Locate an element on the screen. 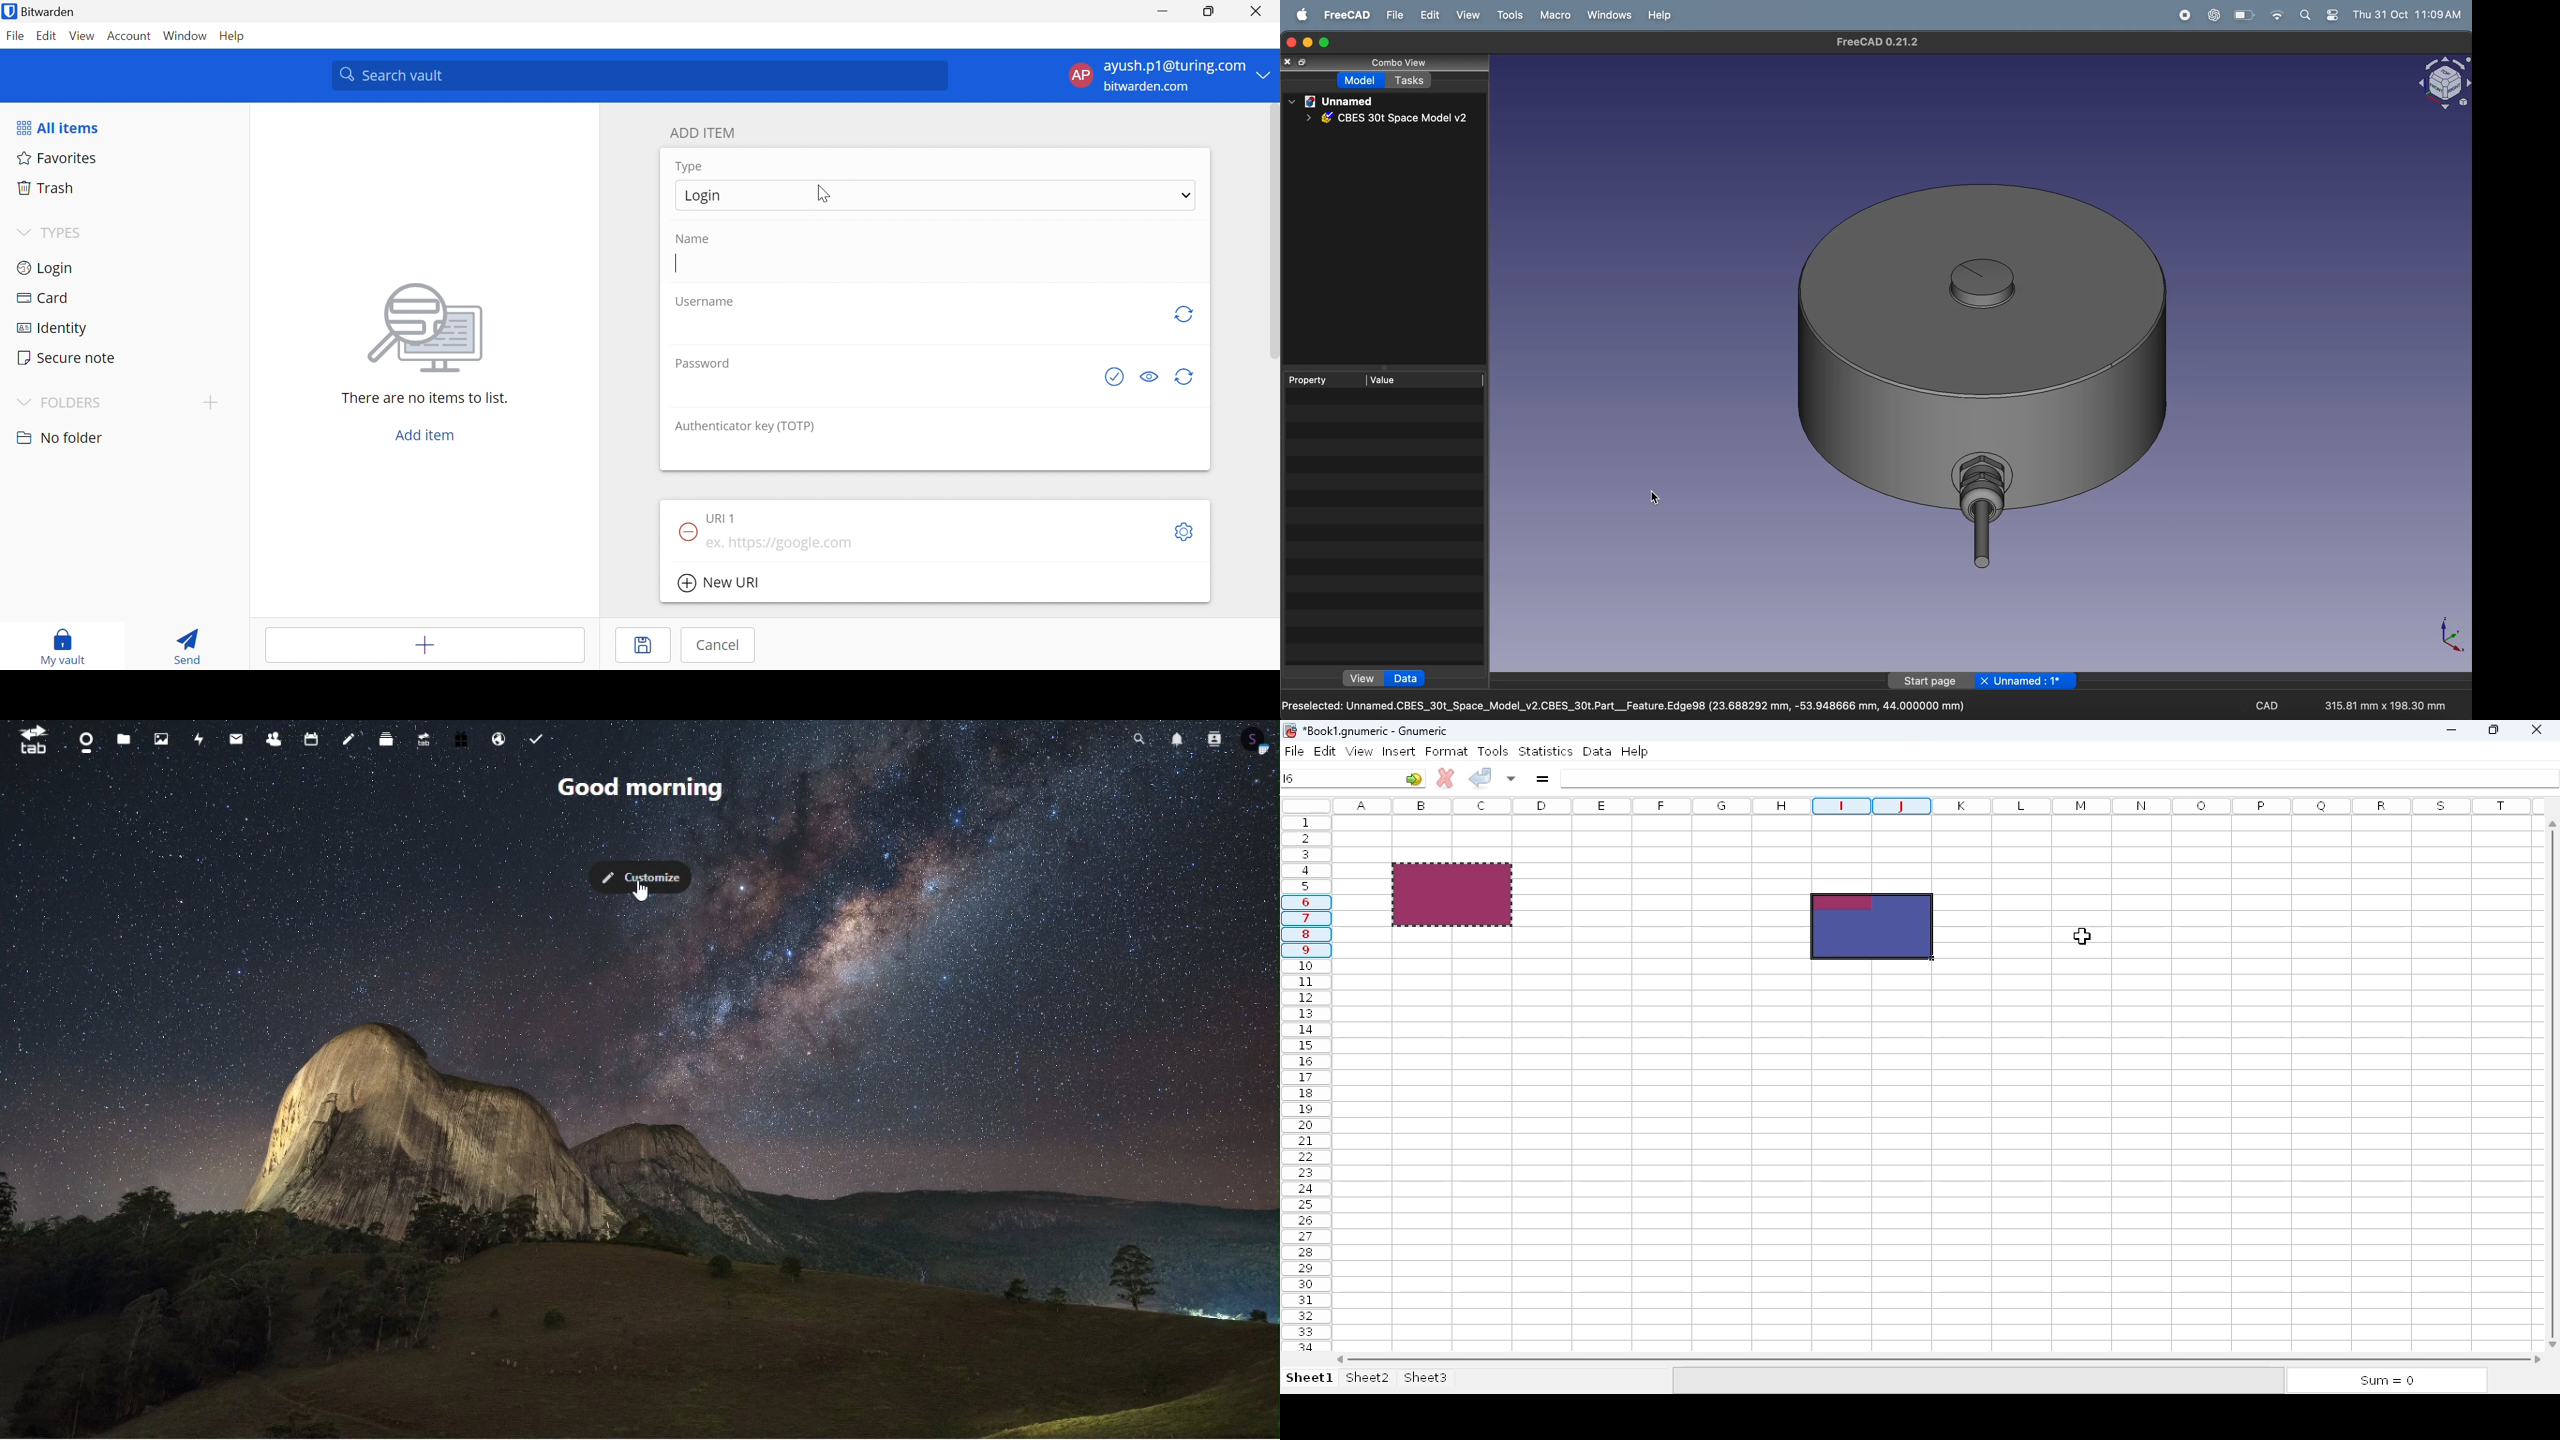 This screenshot has width=2576, height=1456. view is located at coordinates (1359, 752).